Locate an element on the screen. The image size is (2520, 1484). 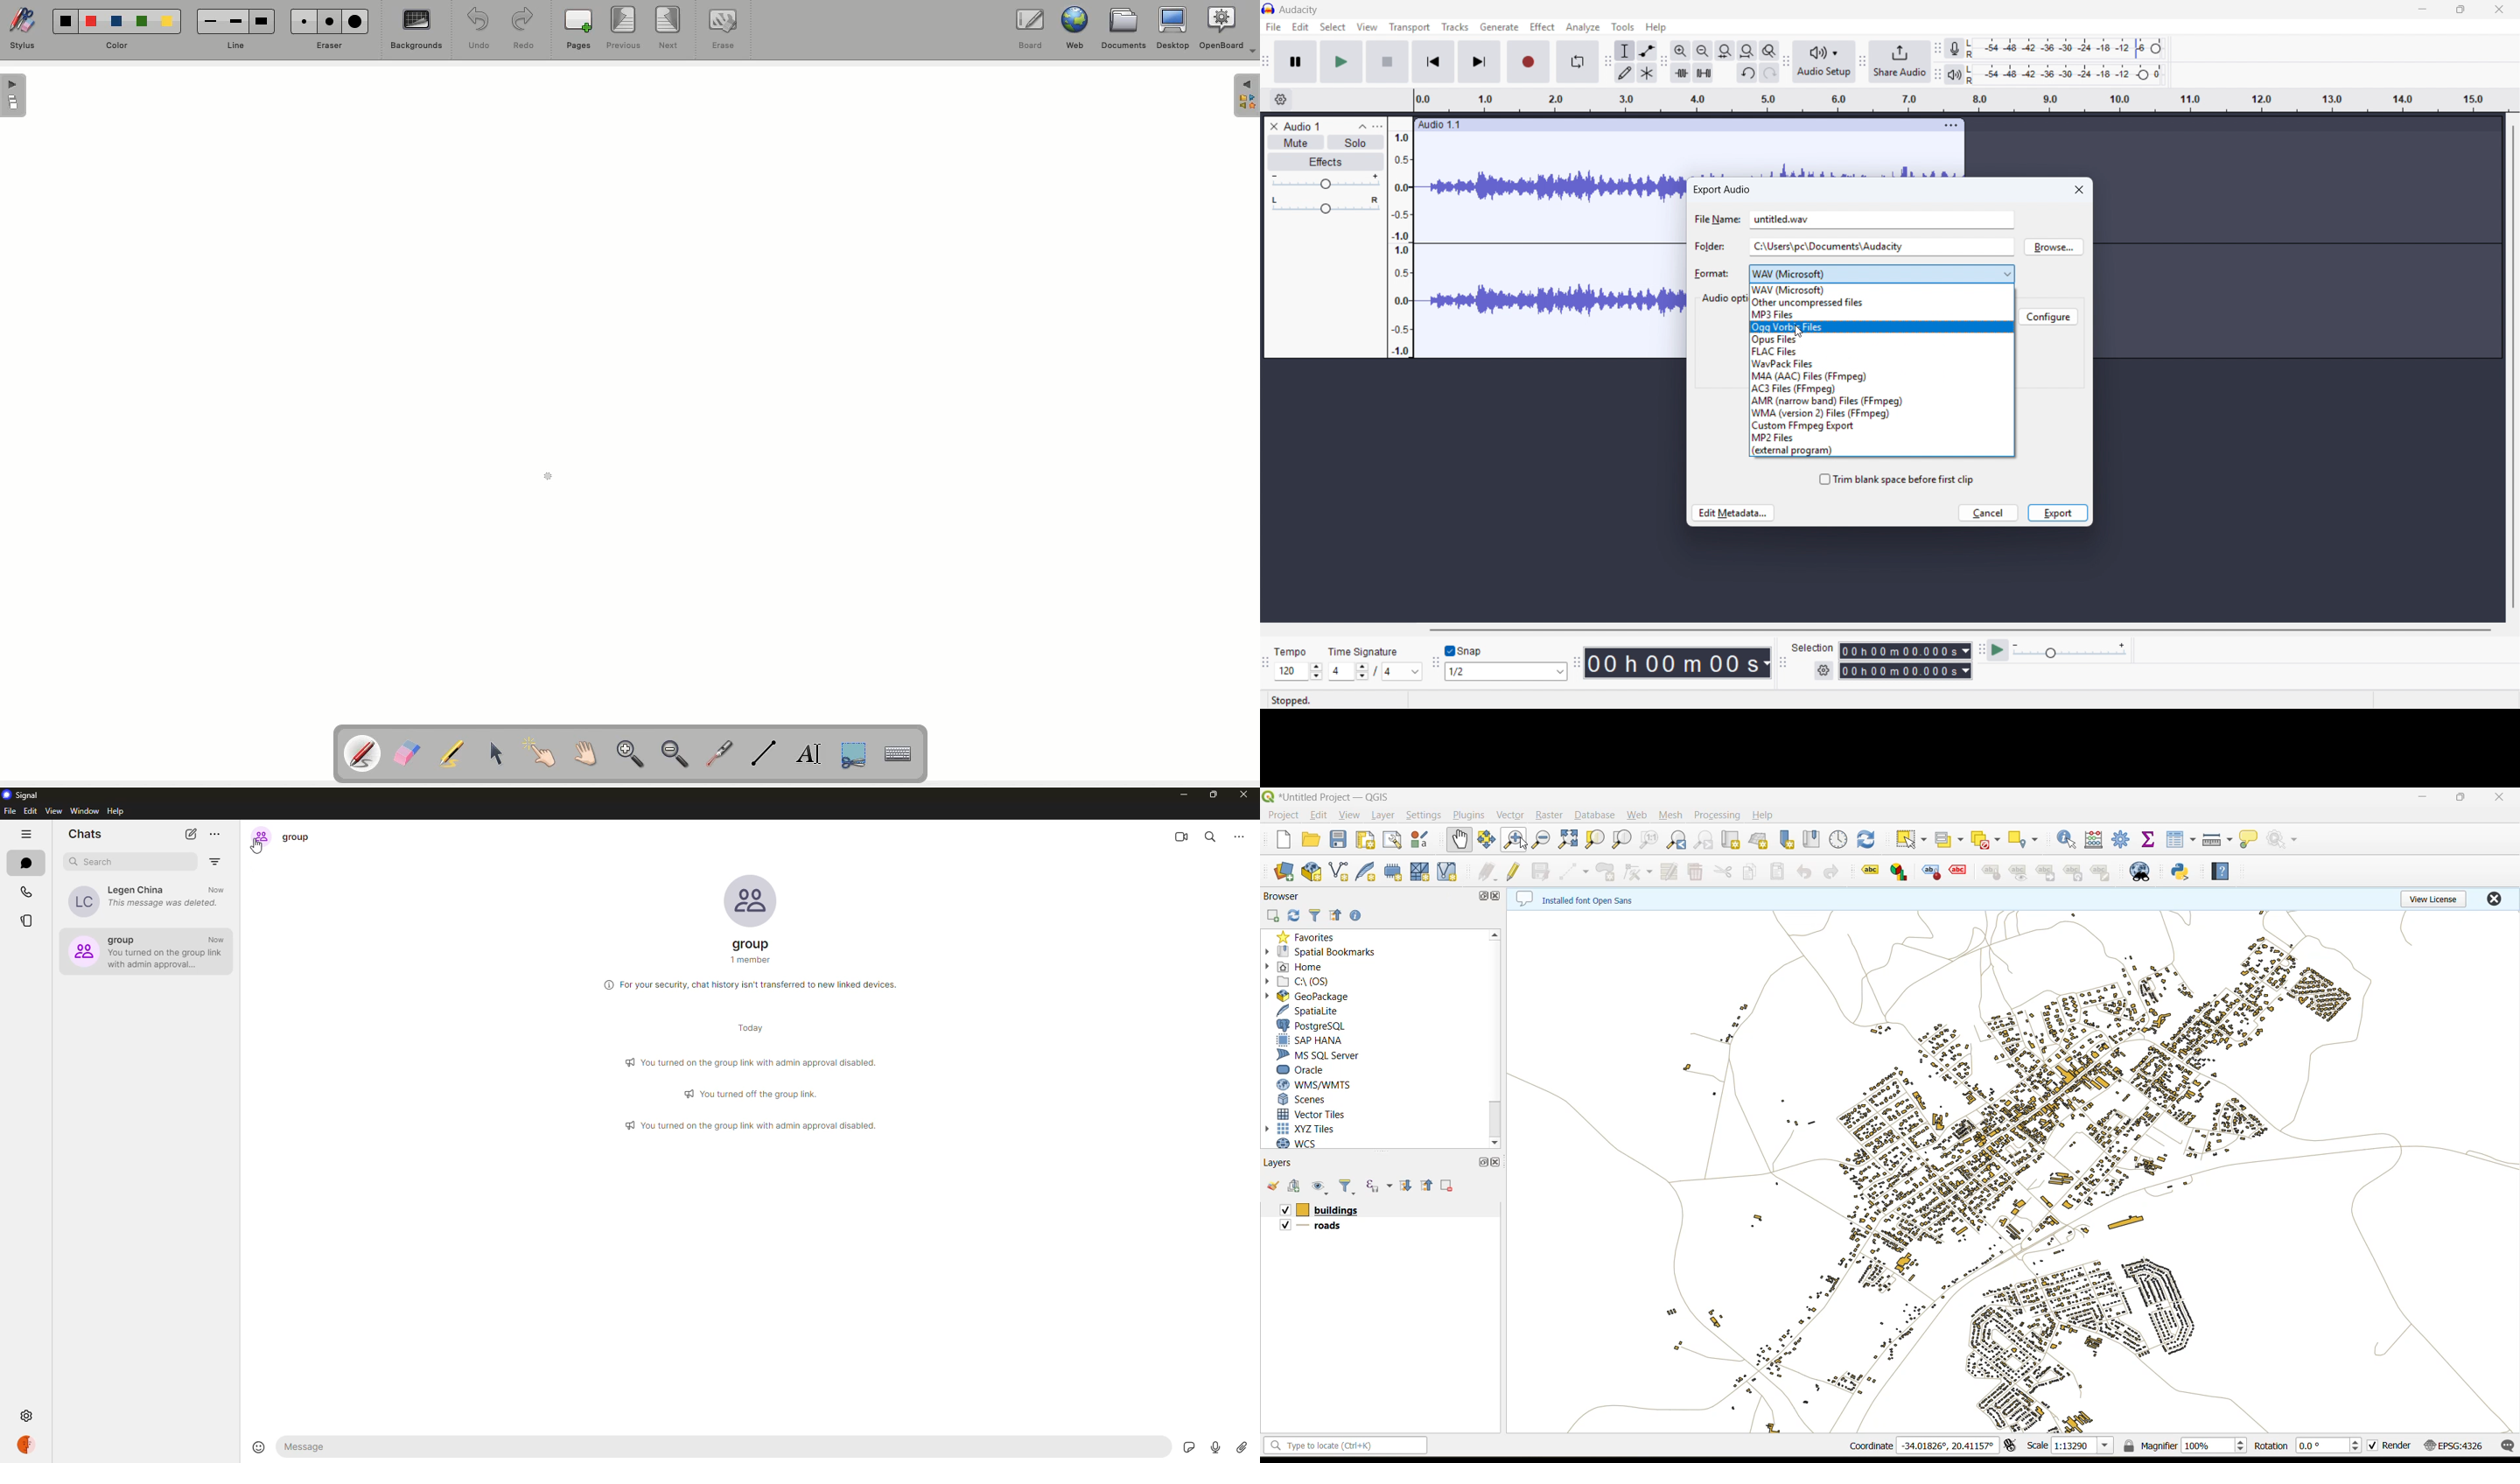
MP3 files  is located at coordinates (1882, 314).